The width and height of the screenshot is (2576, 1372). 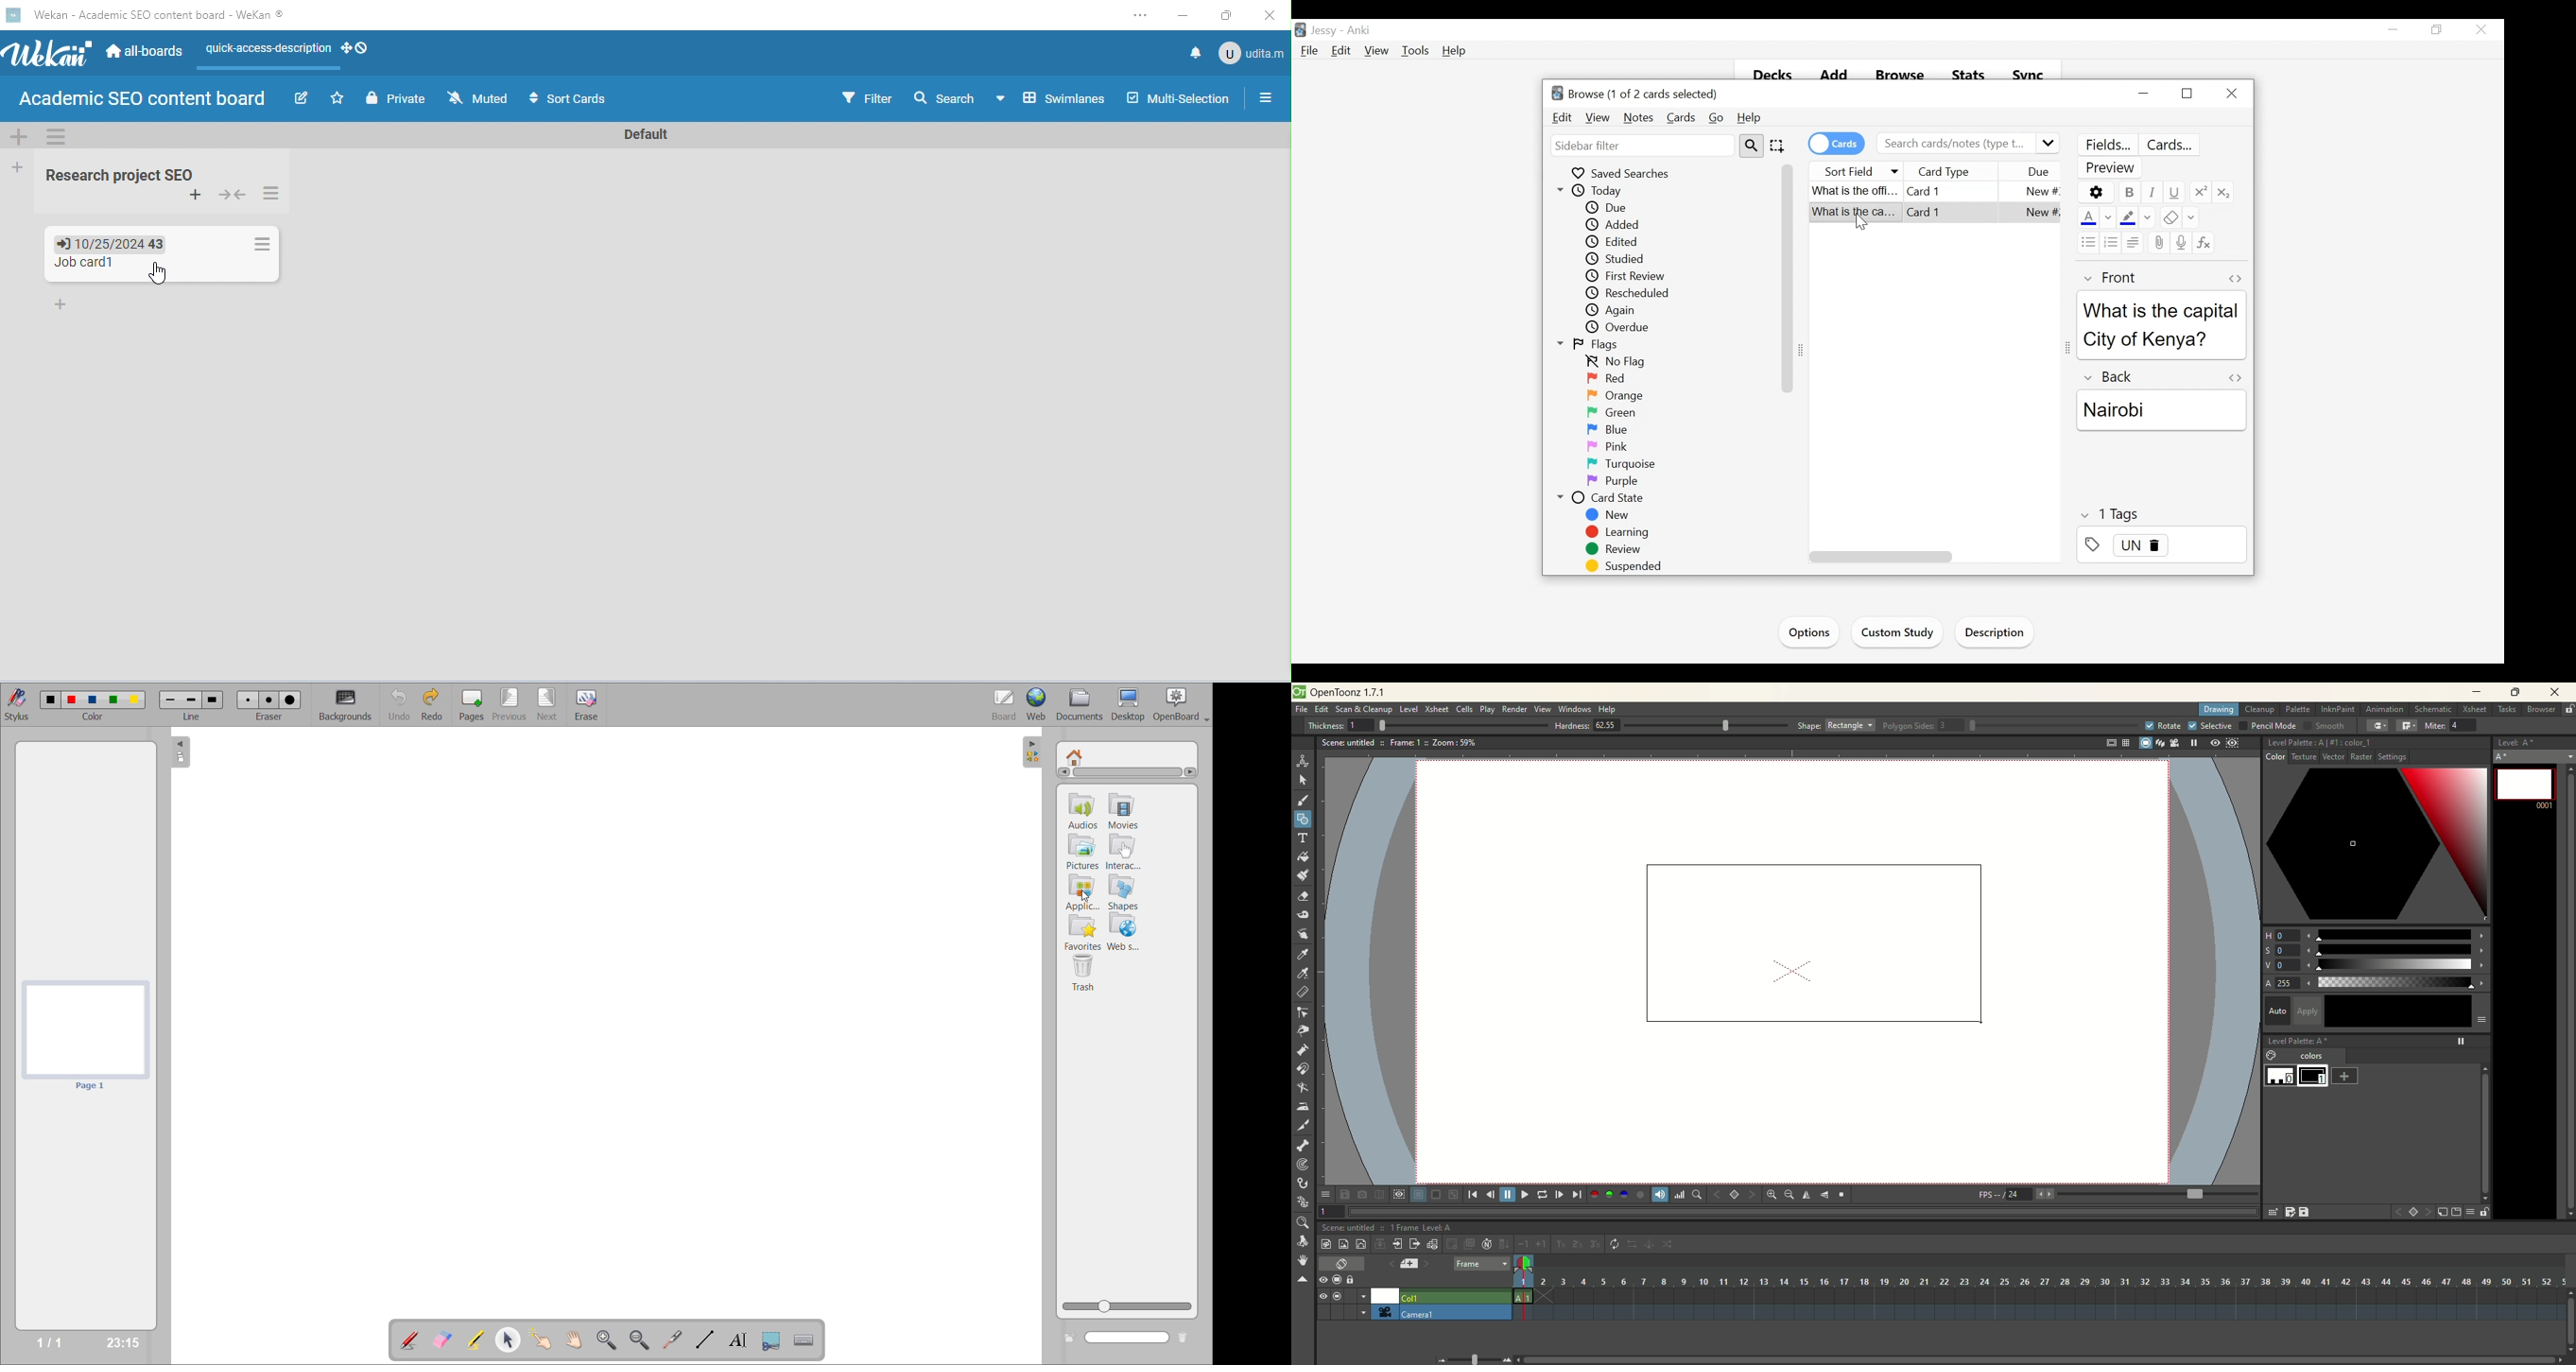 I want to click on Studied, so click(x=1629, y=260).